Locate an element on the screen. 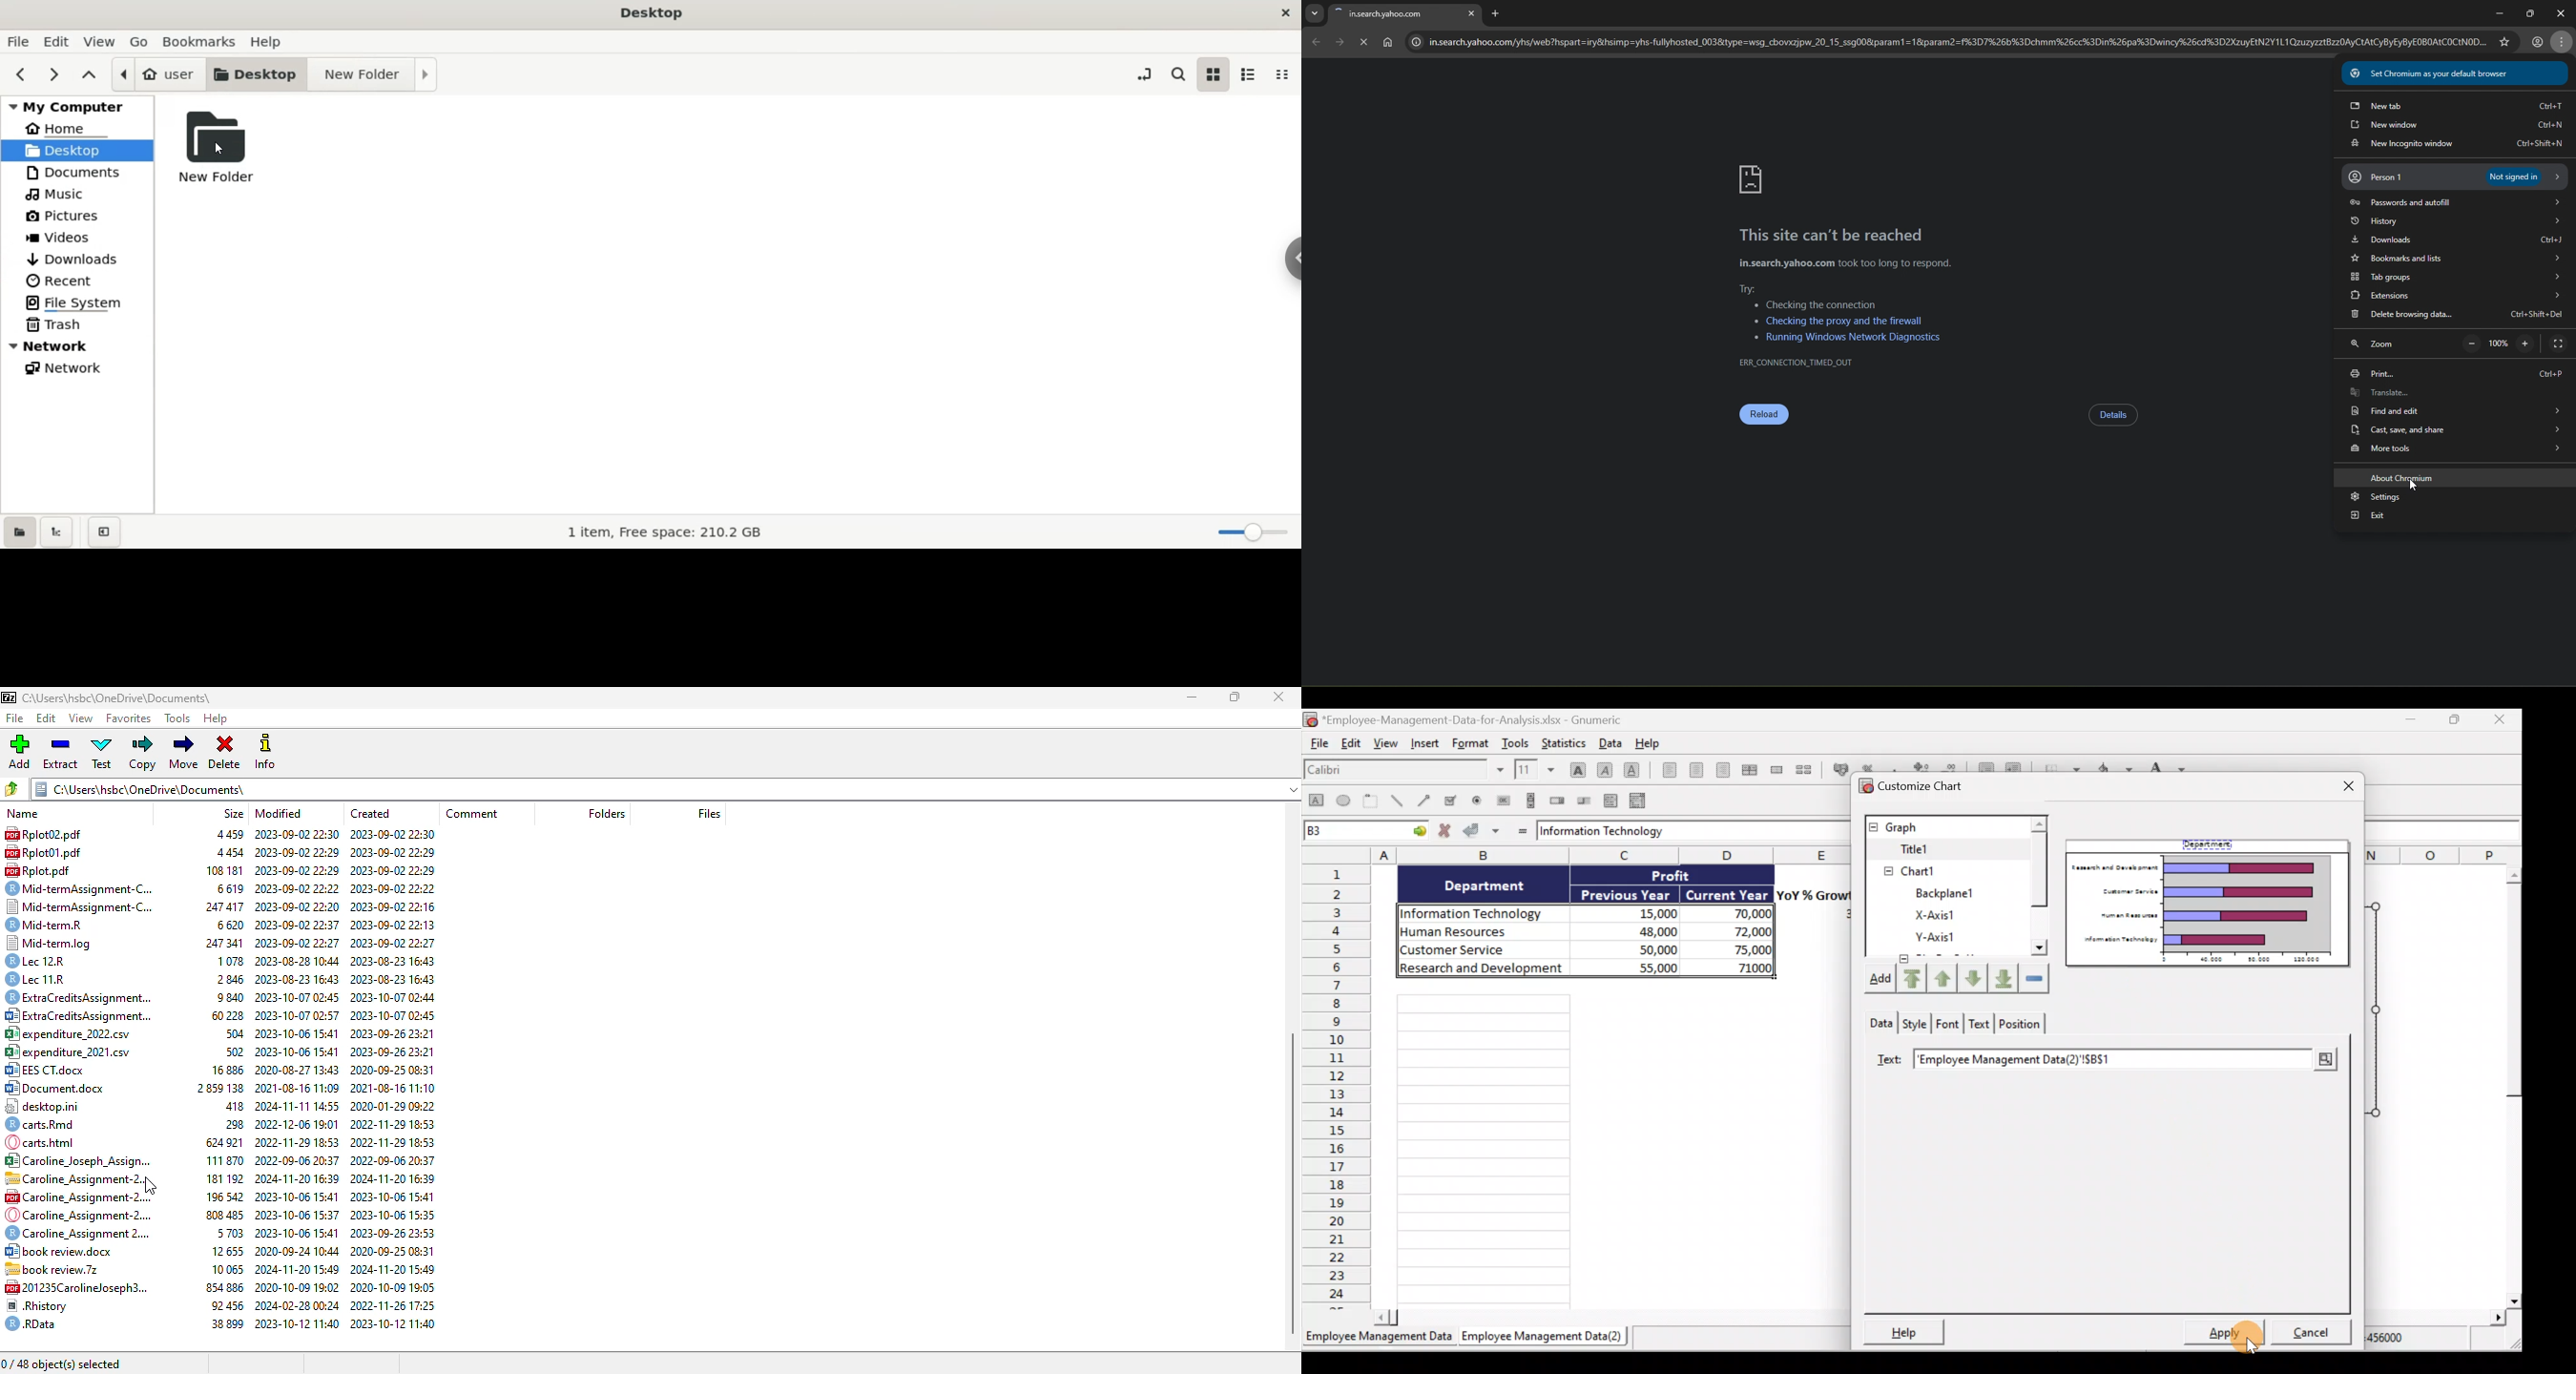  Close is located at coordinates (2502, 719).